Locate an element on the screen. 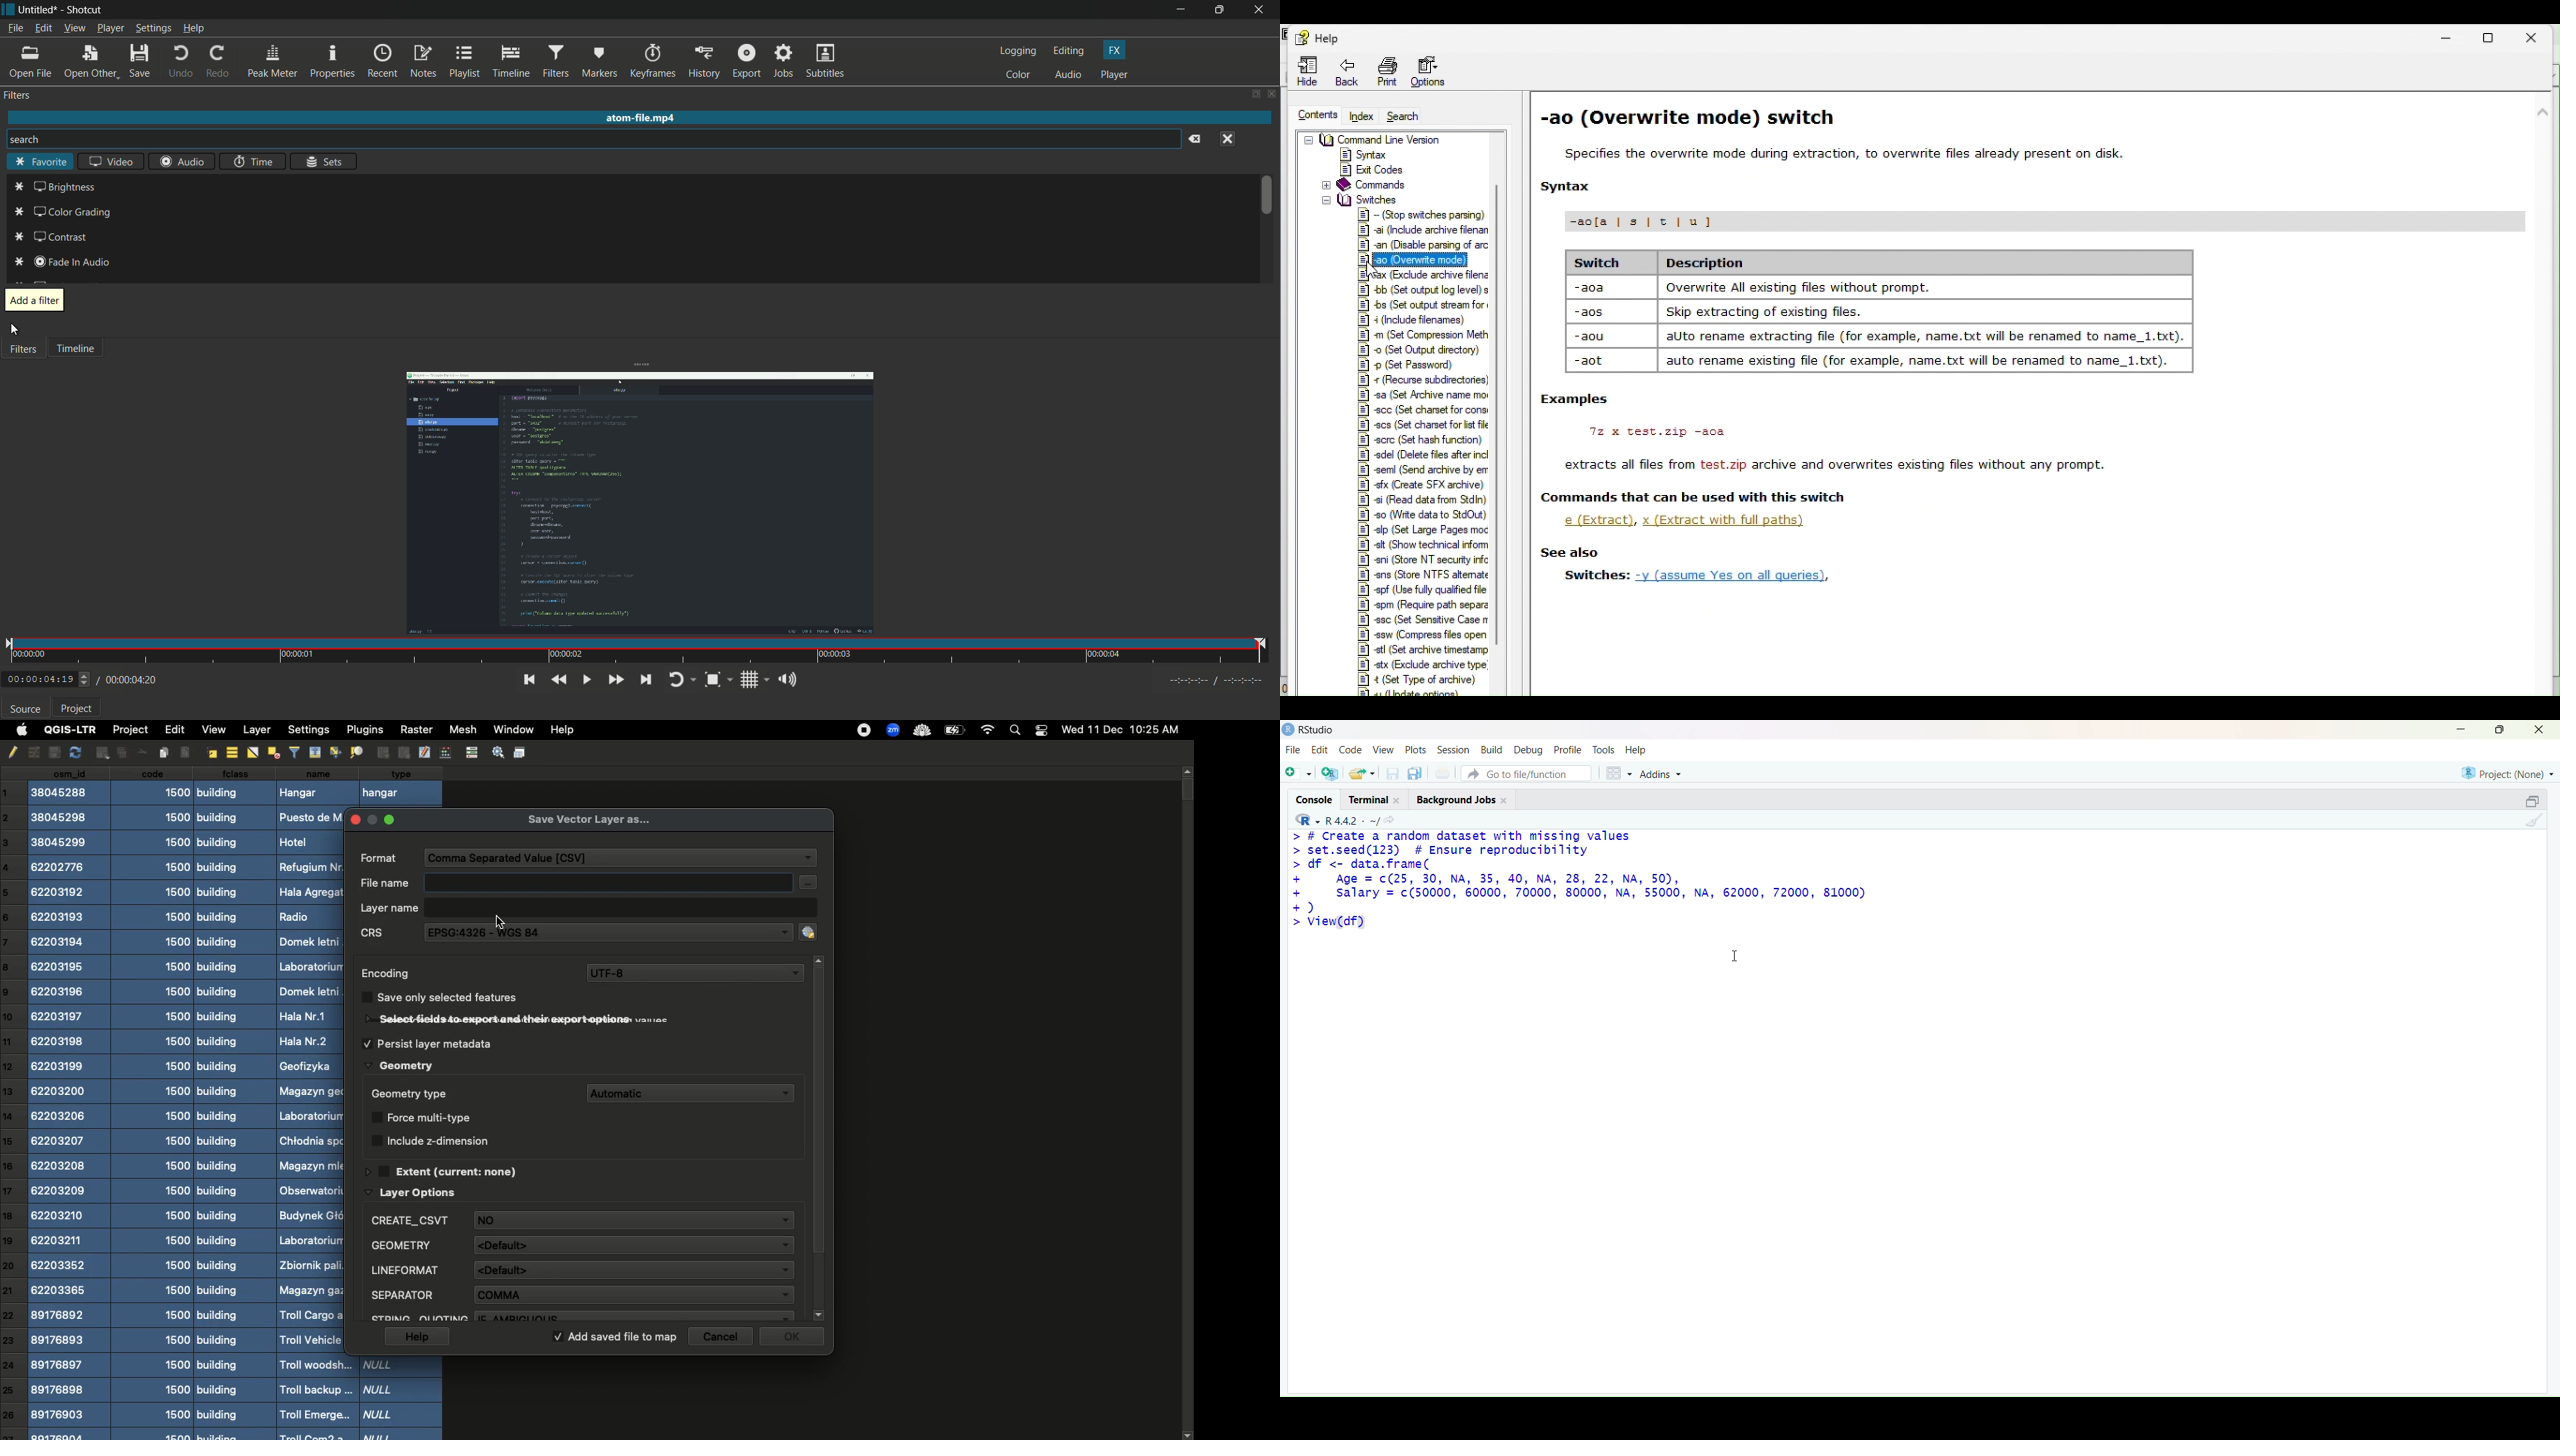  go to file/function is located at coordinates (1525, 774).